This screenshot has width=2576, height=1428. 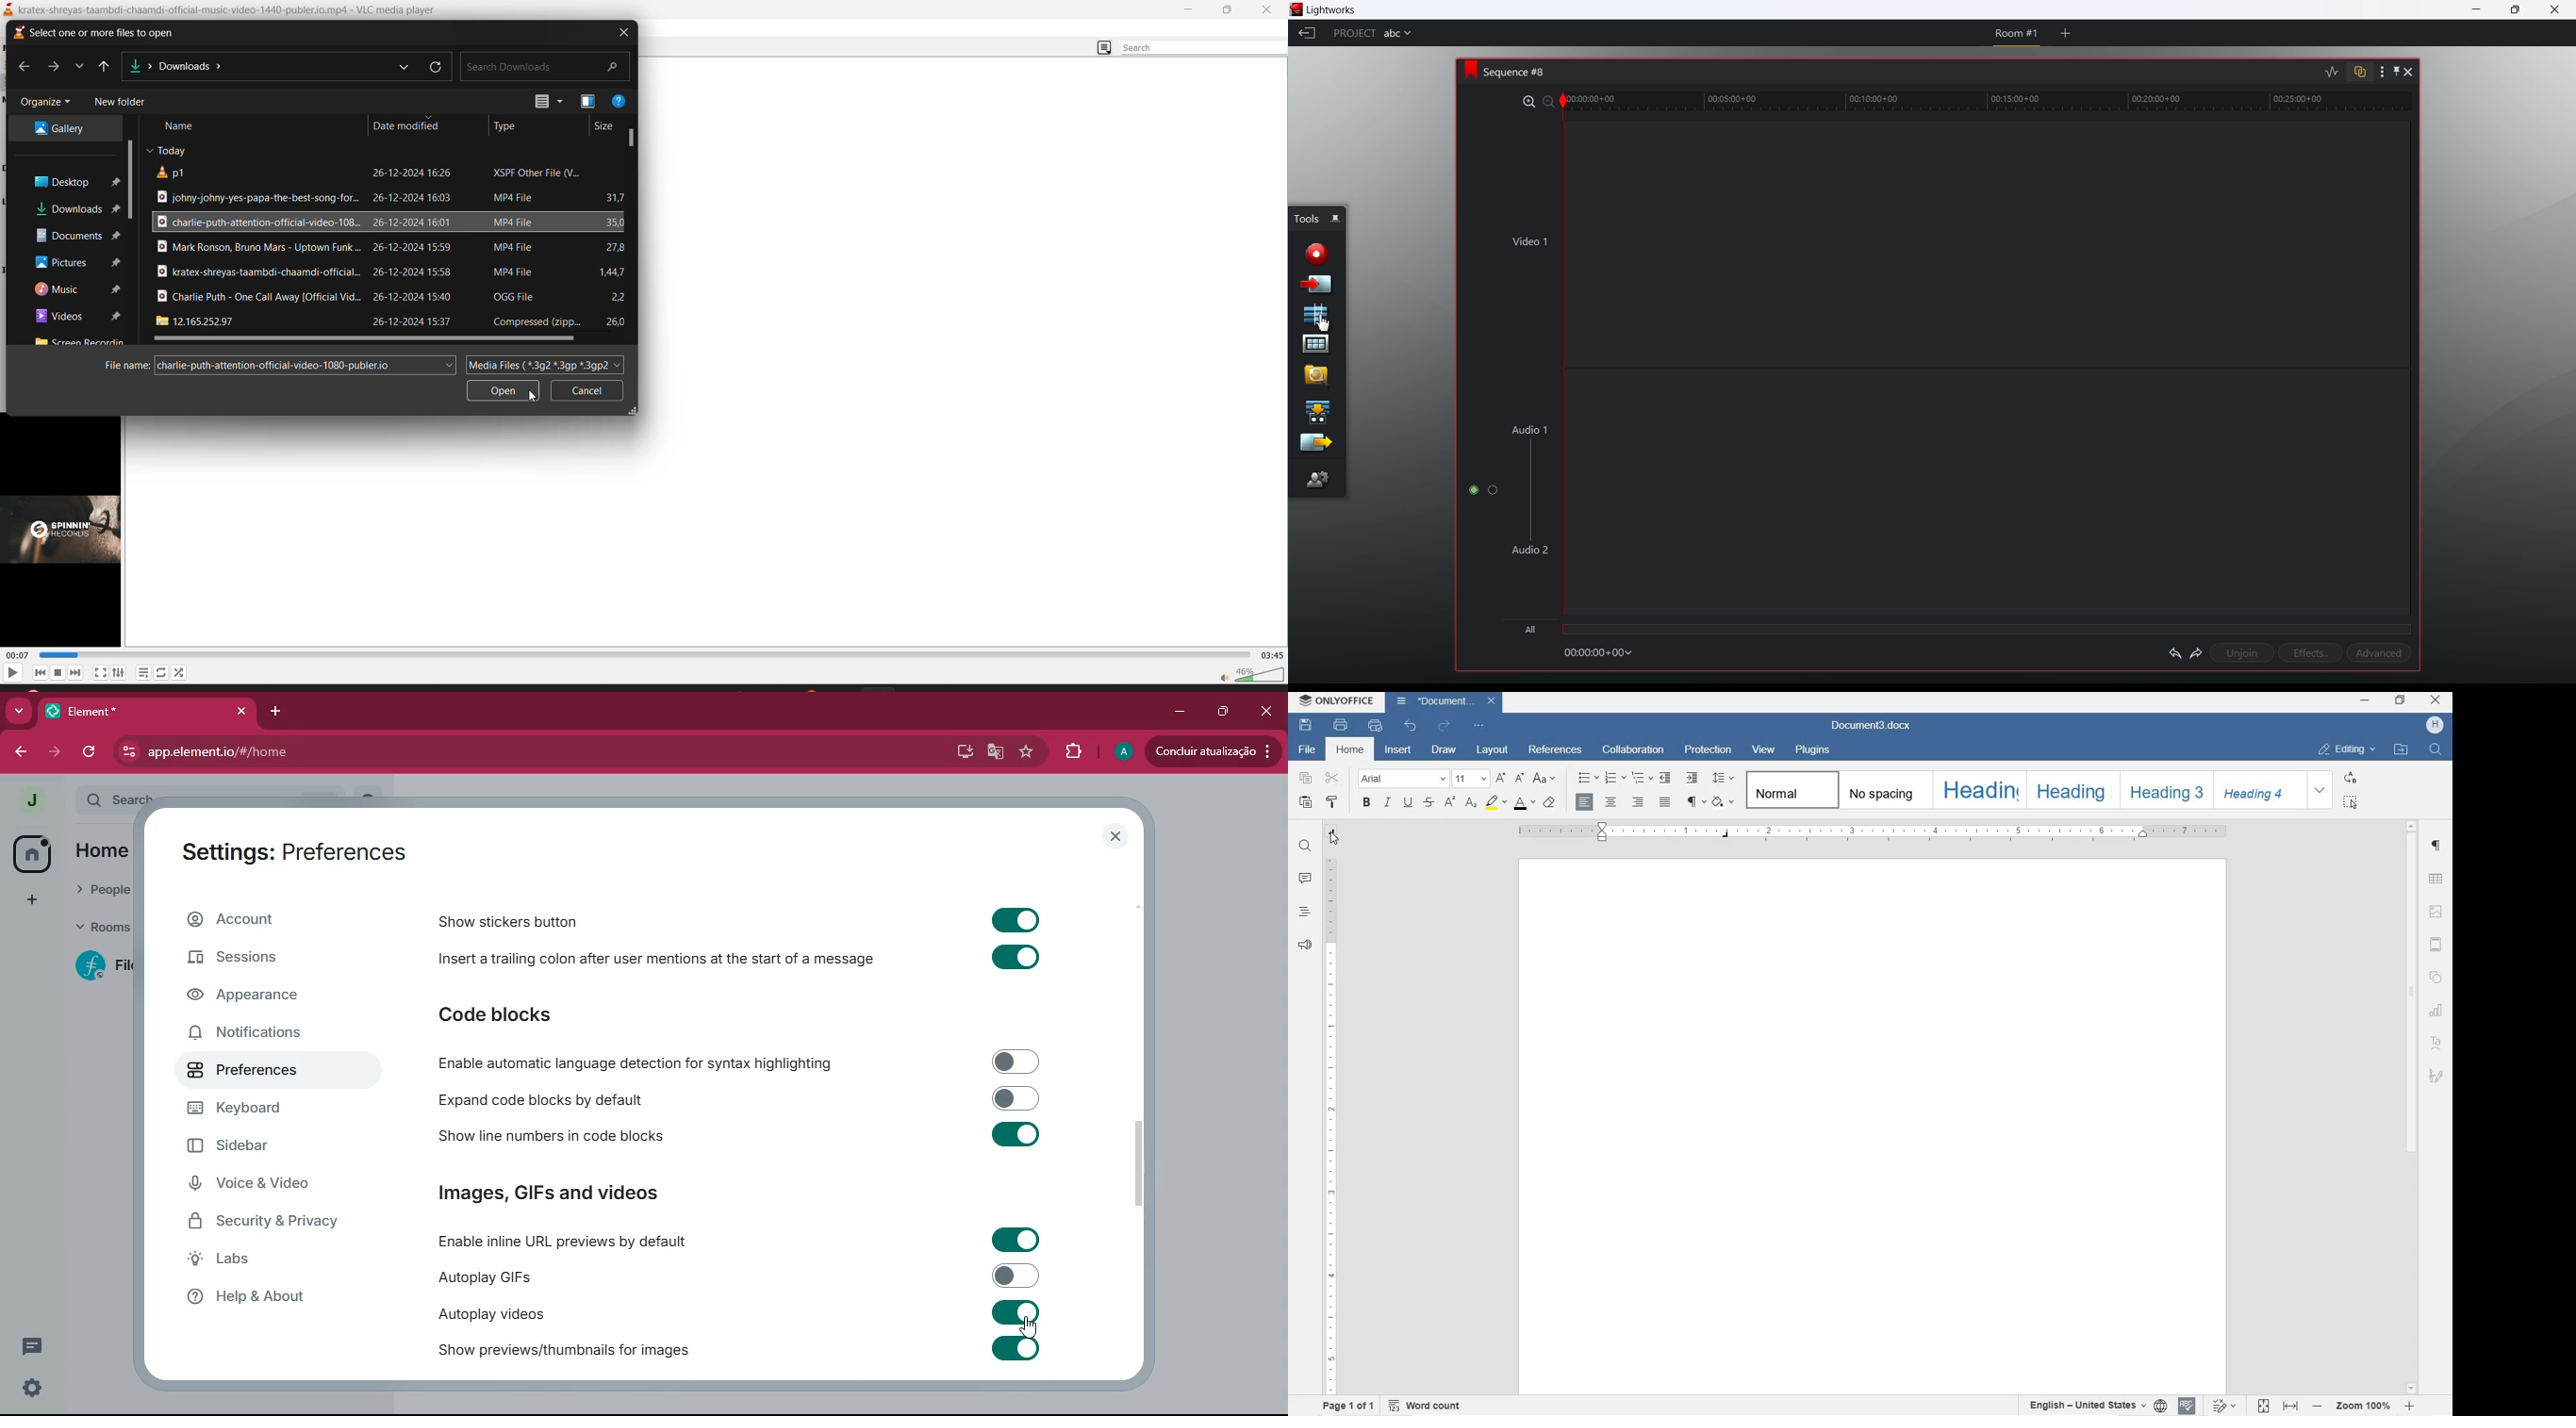 I want to click on security, so click(x=279, y=1226).